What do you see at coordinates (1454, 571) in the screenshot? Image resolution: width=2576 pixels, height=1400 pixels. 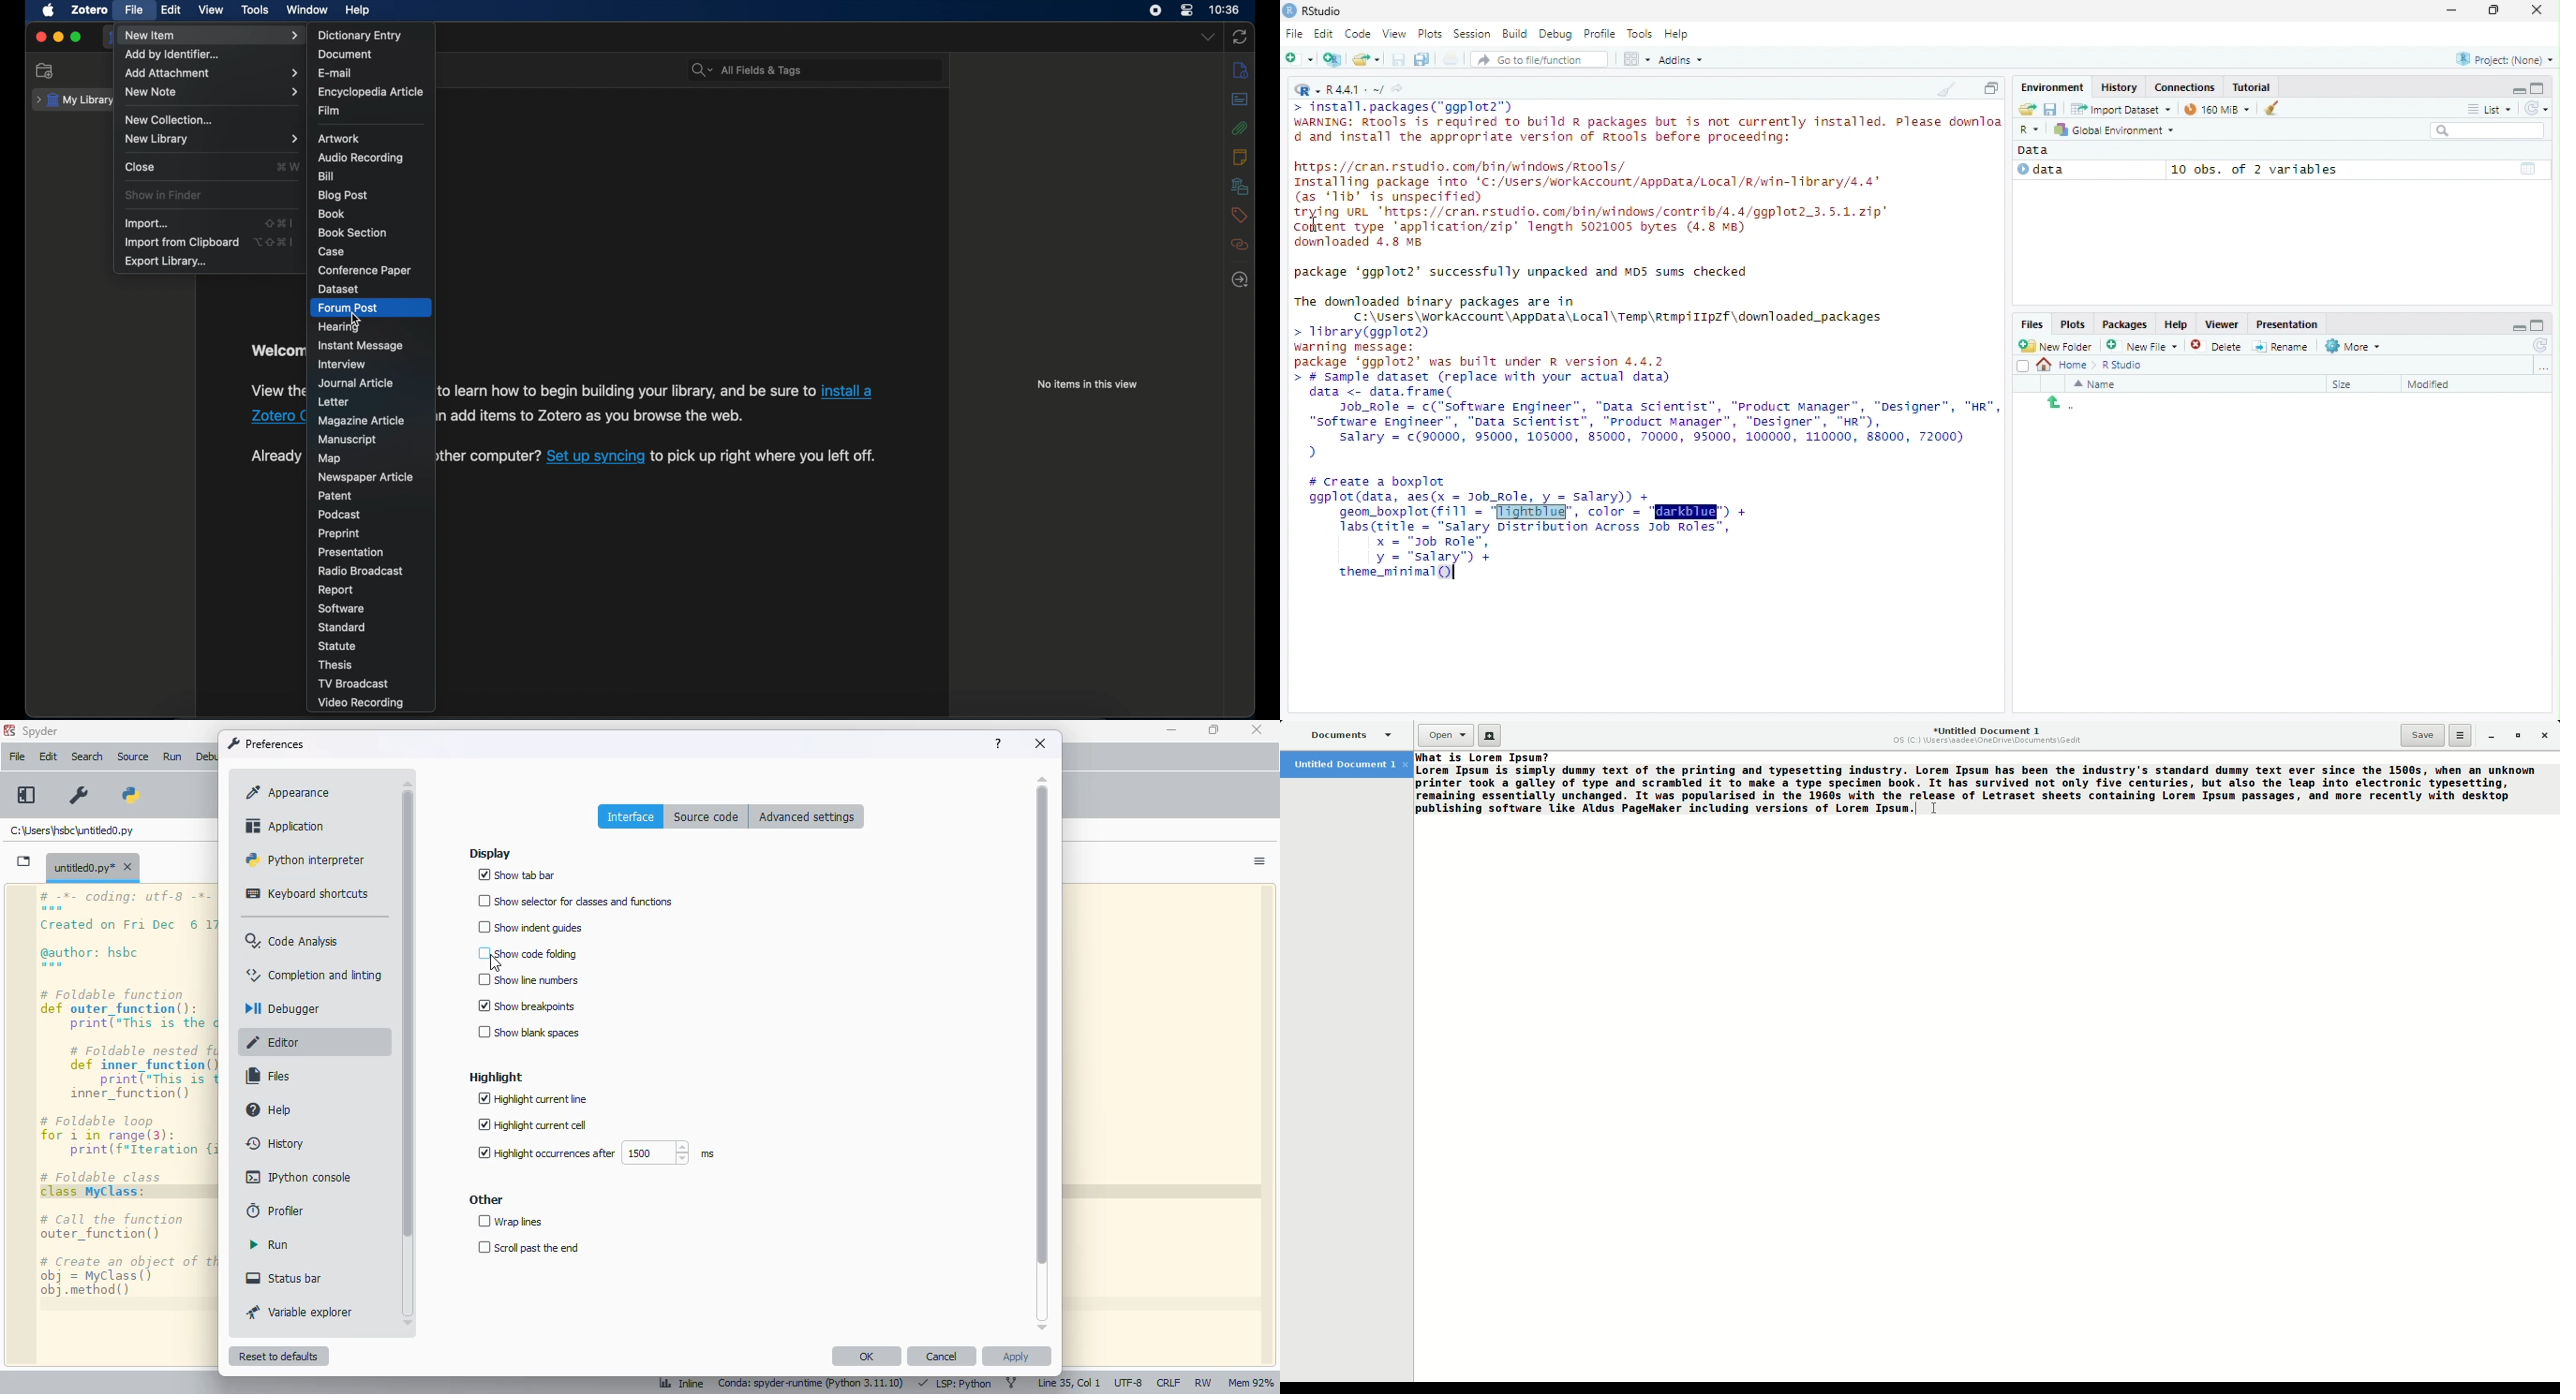 I see `Cursor` at bounding box center [1454, 571].